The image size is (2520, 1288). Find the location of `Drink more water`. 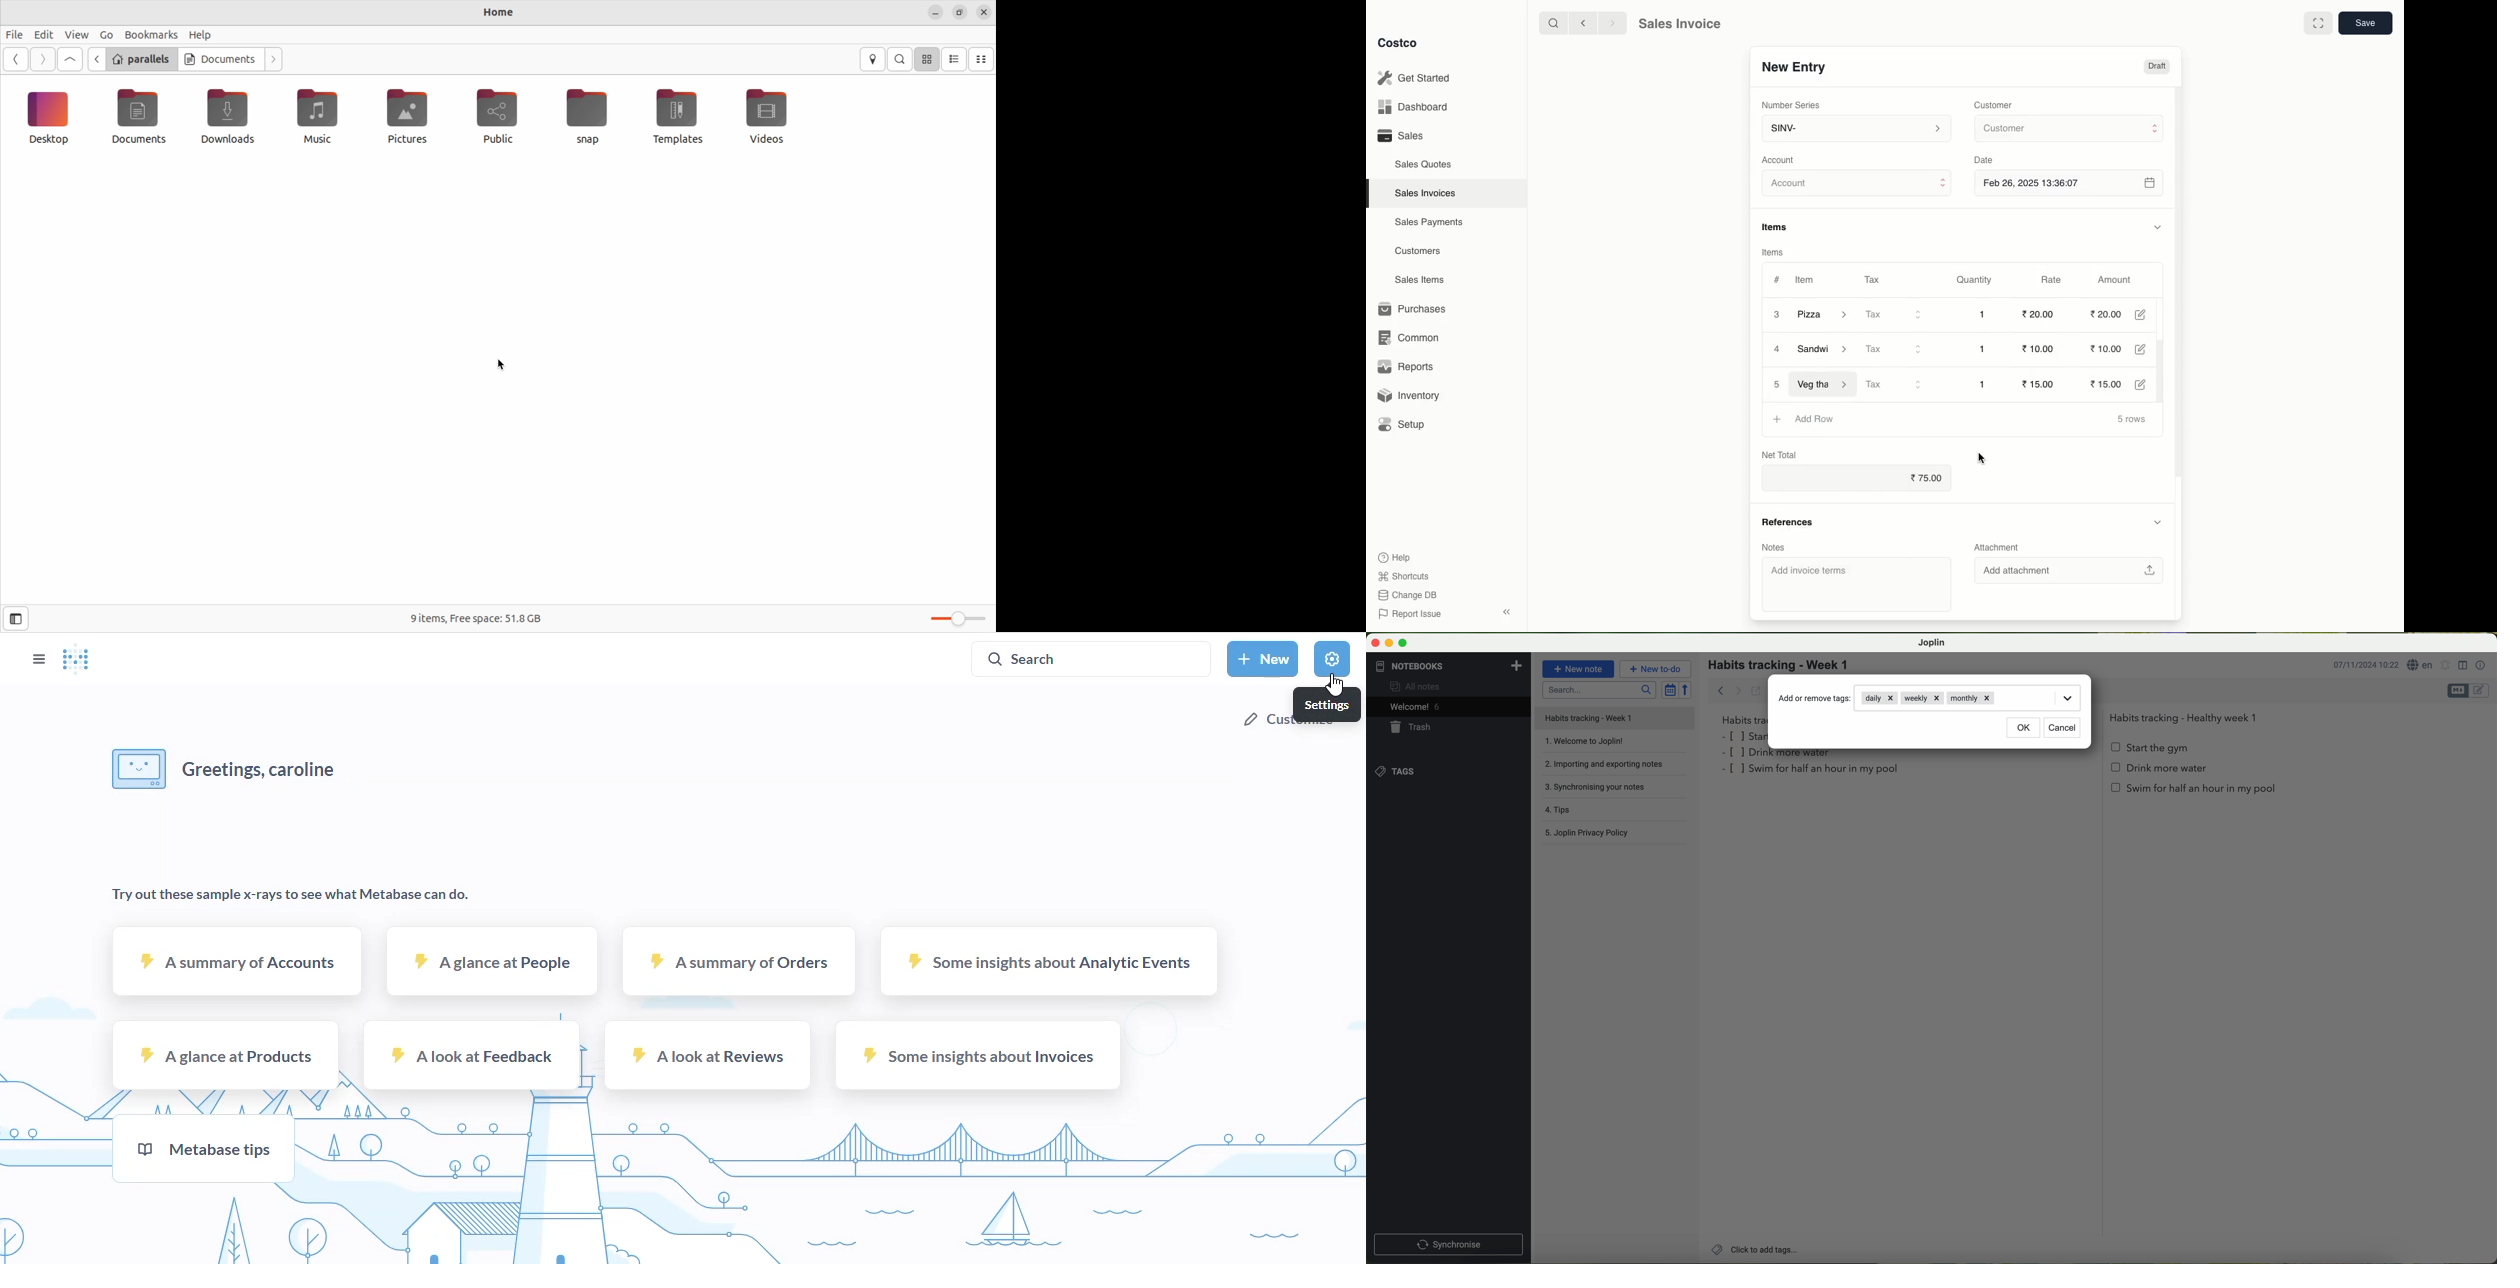

Drink more water is located at coordinates (2160, 771).